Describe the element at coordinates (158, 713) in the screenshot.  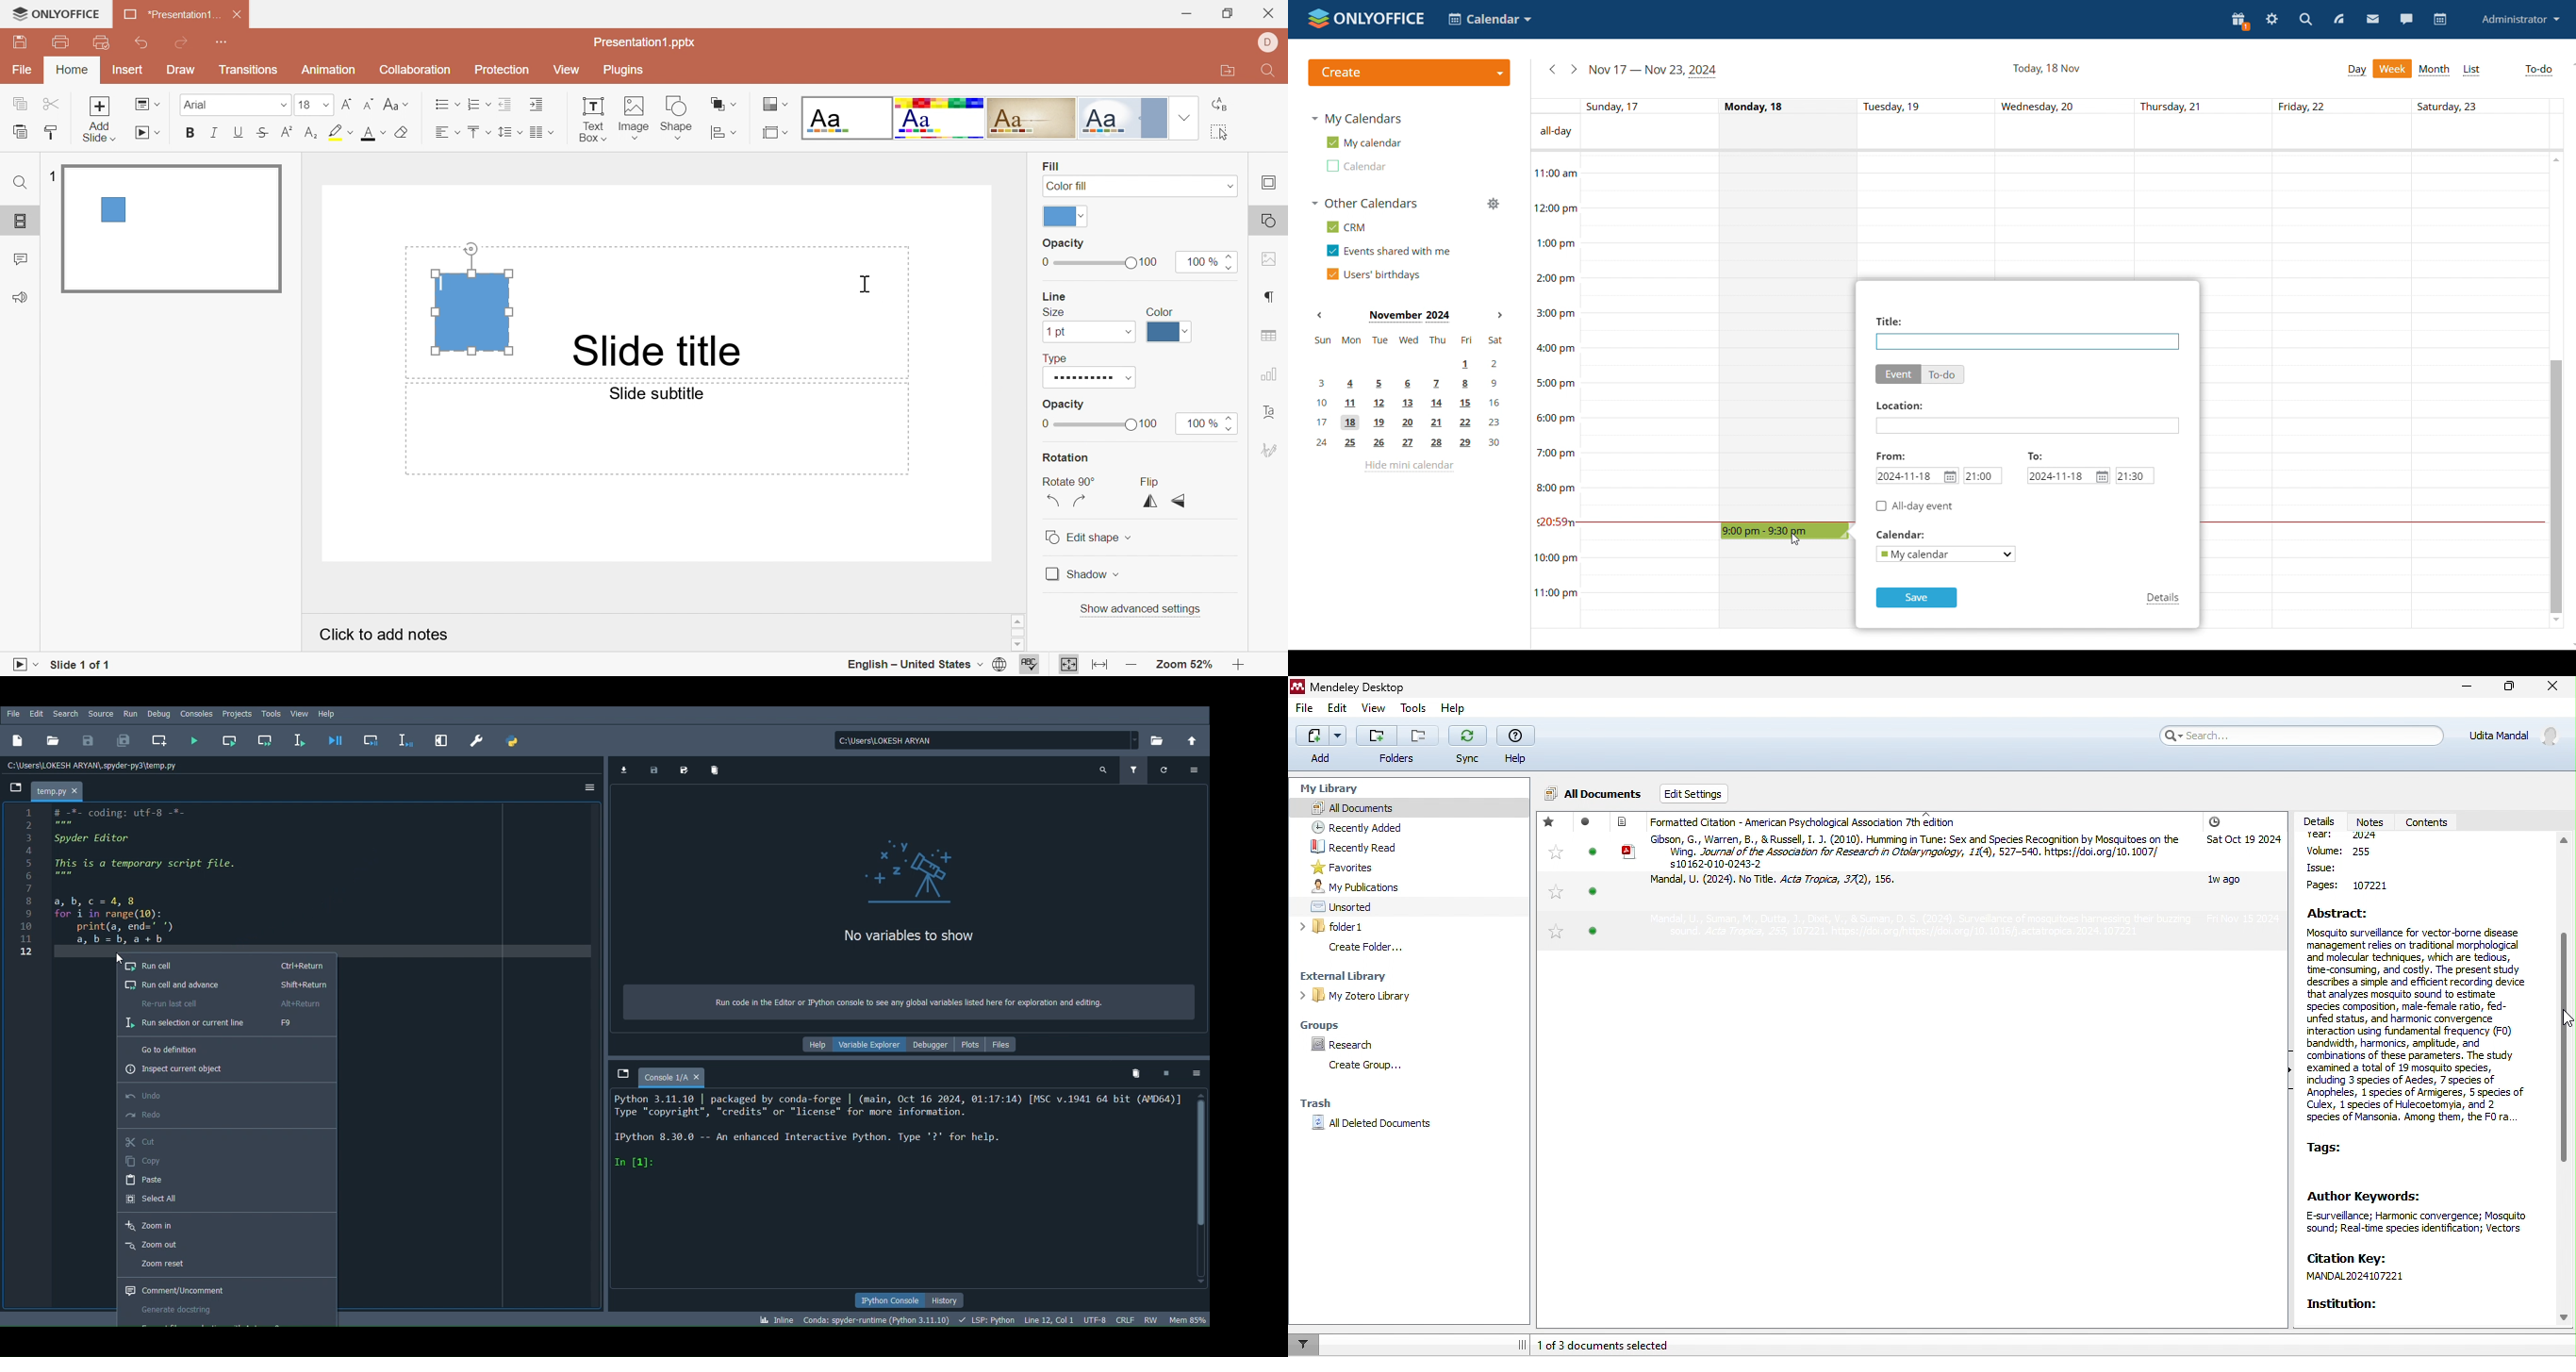
I see `Debug` at that location.